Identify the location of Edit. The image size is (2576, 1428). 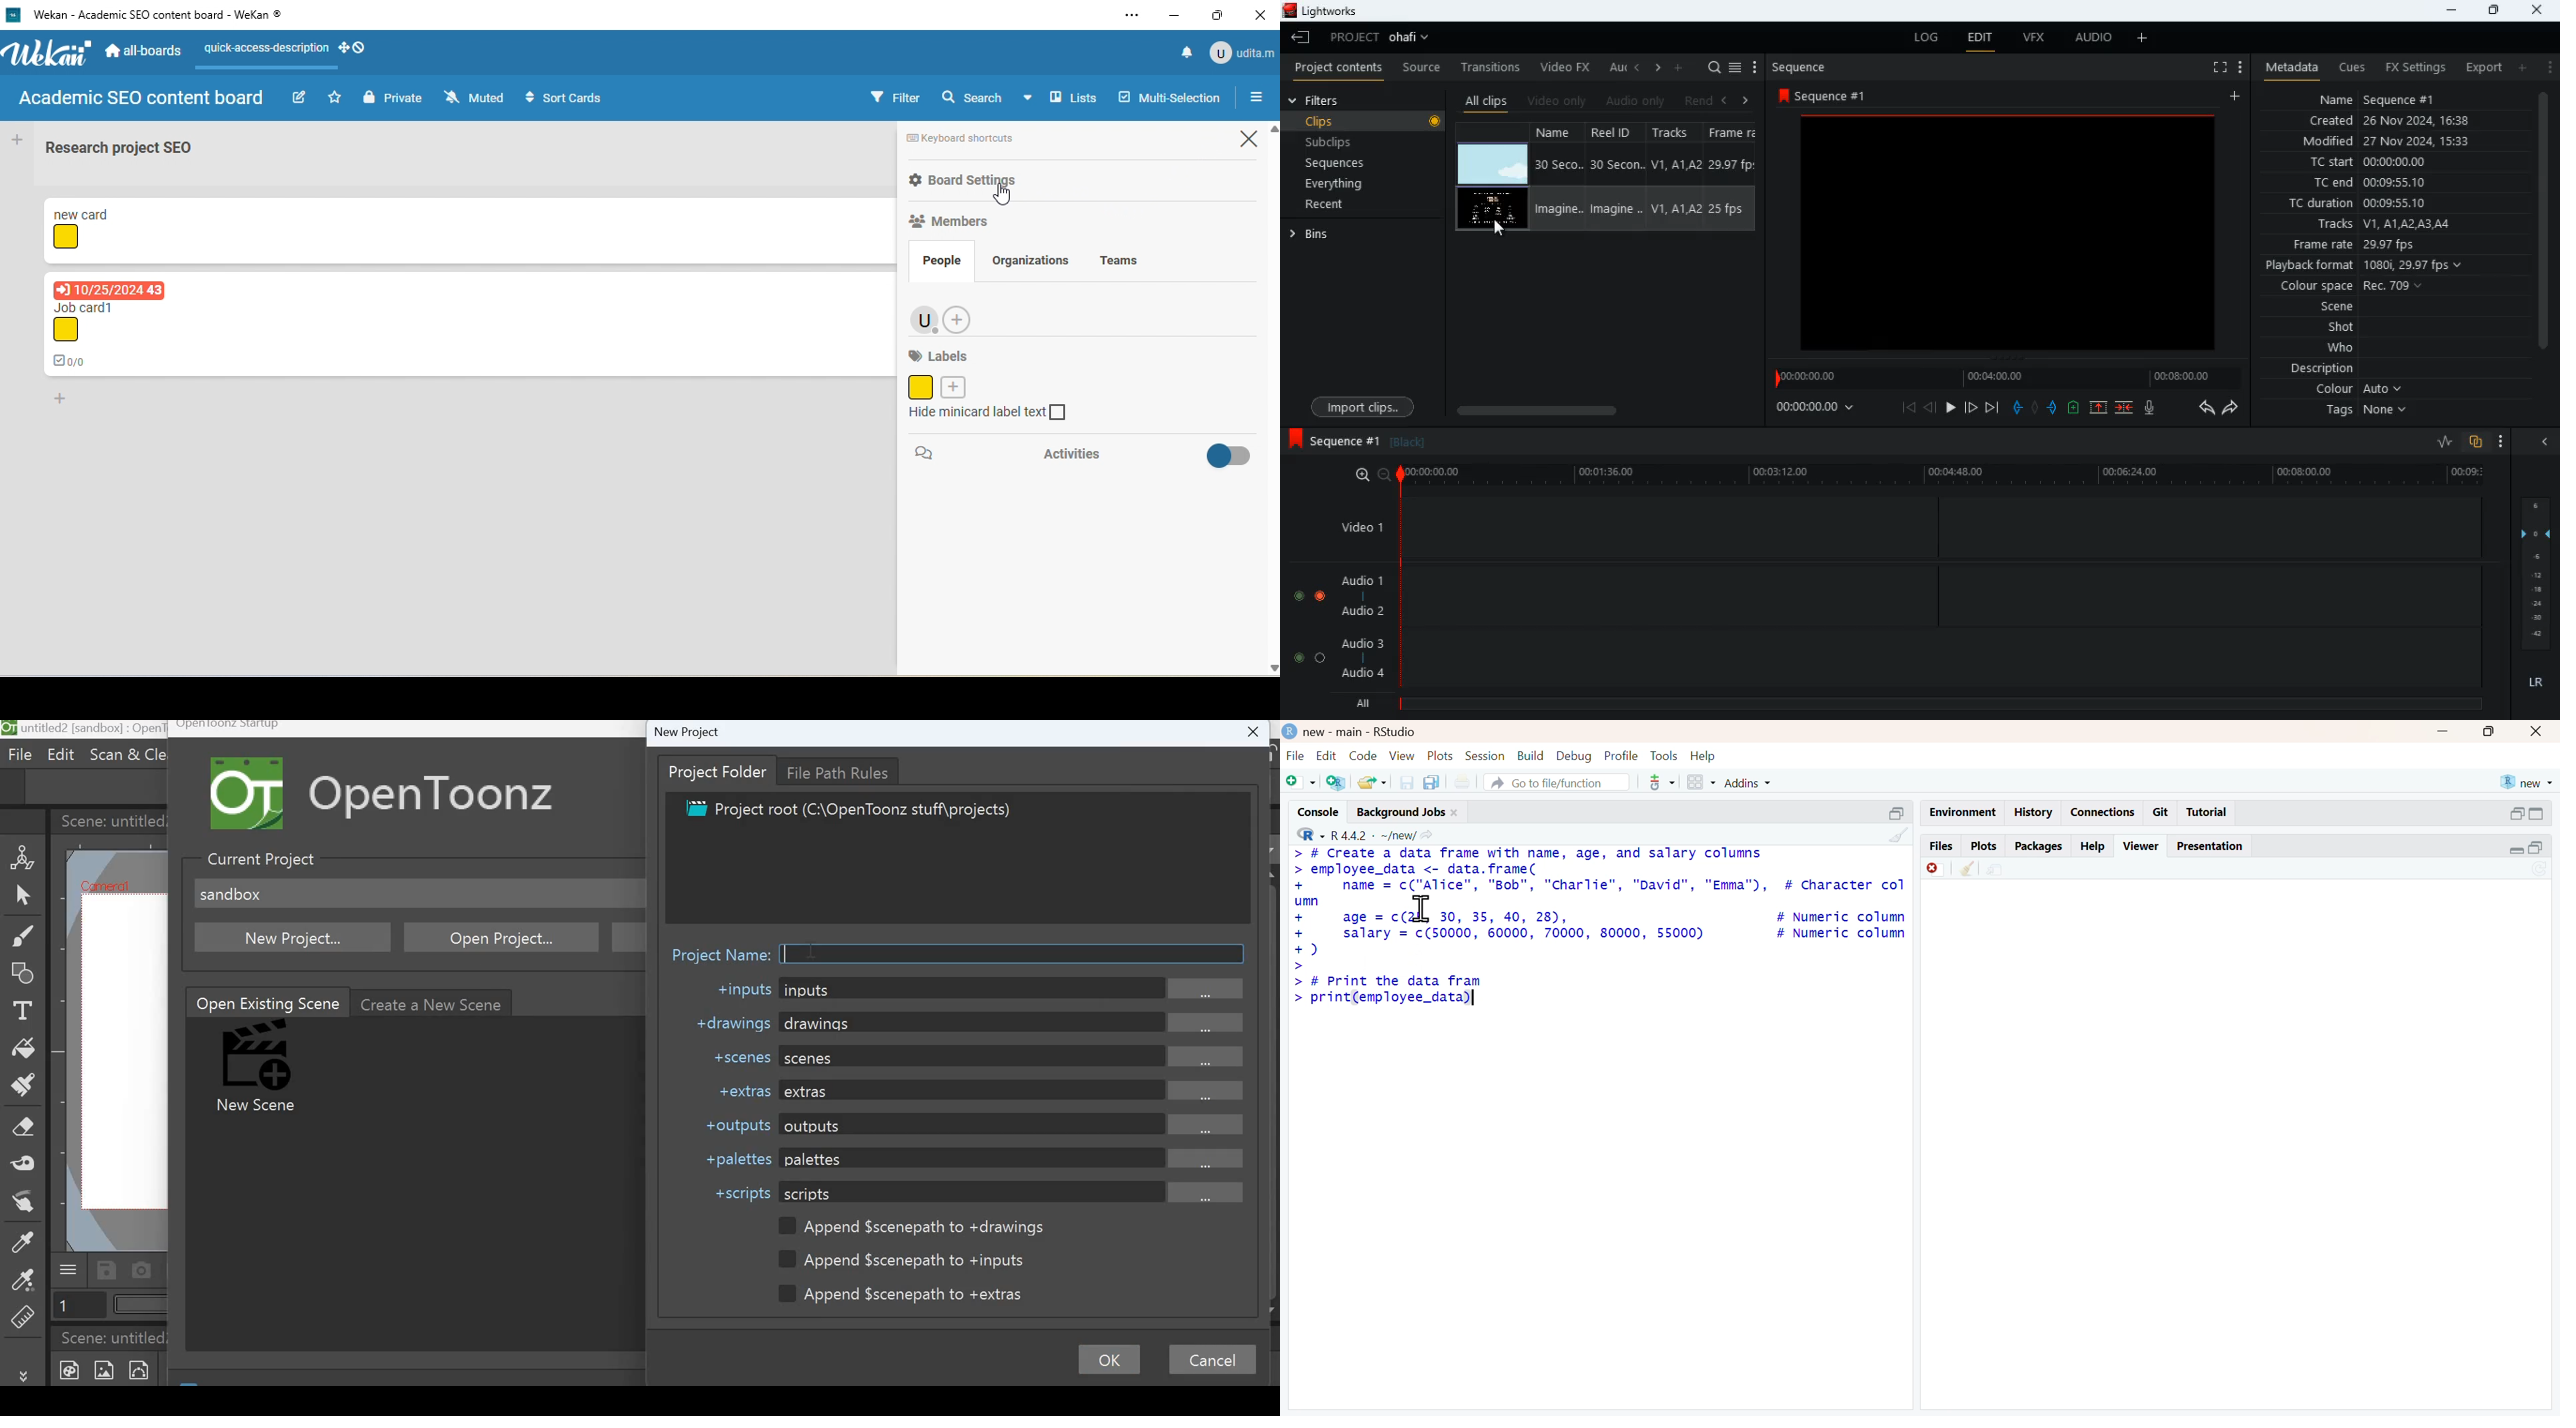
(1325, 755).